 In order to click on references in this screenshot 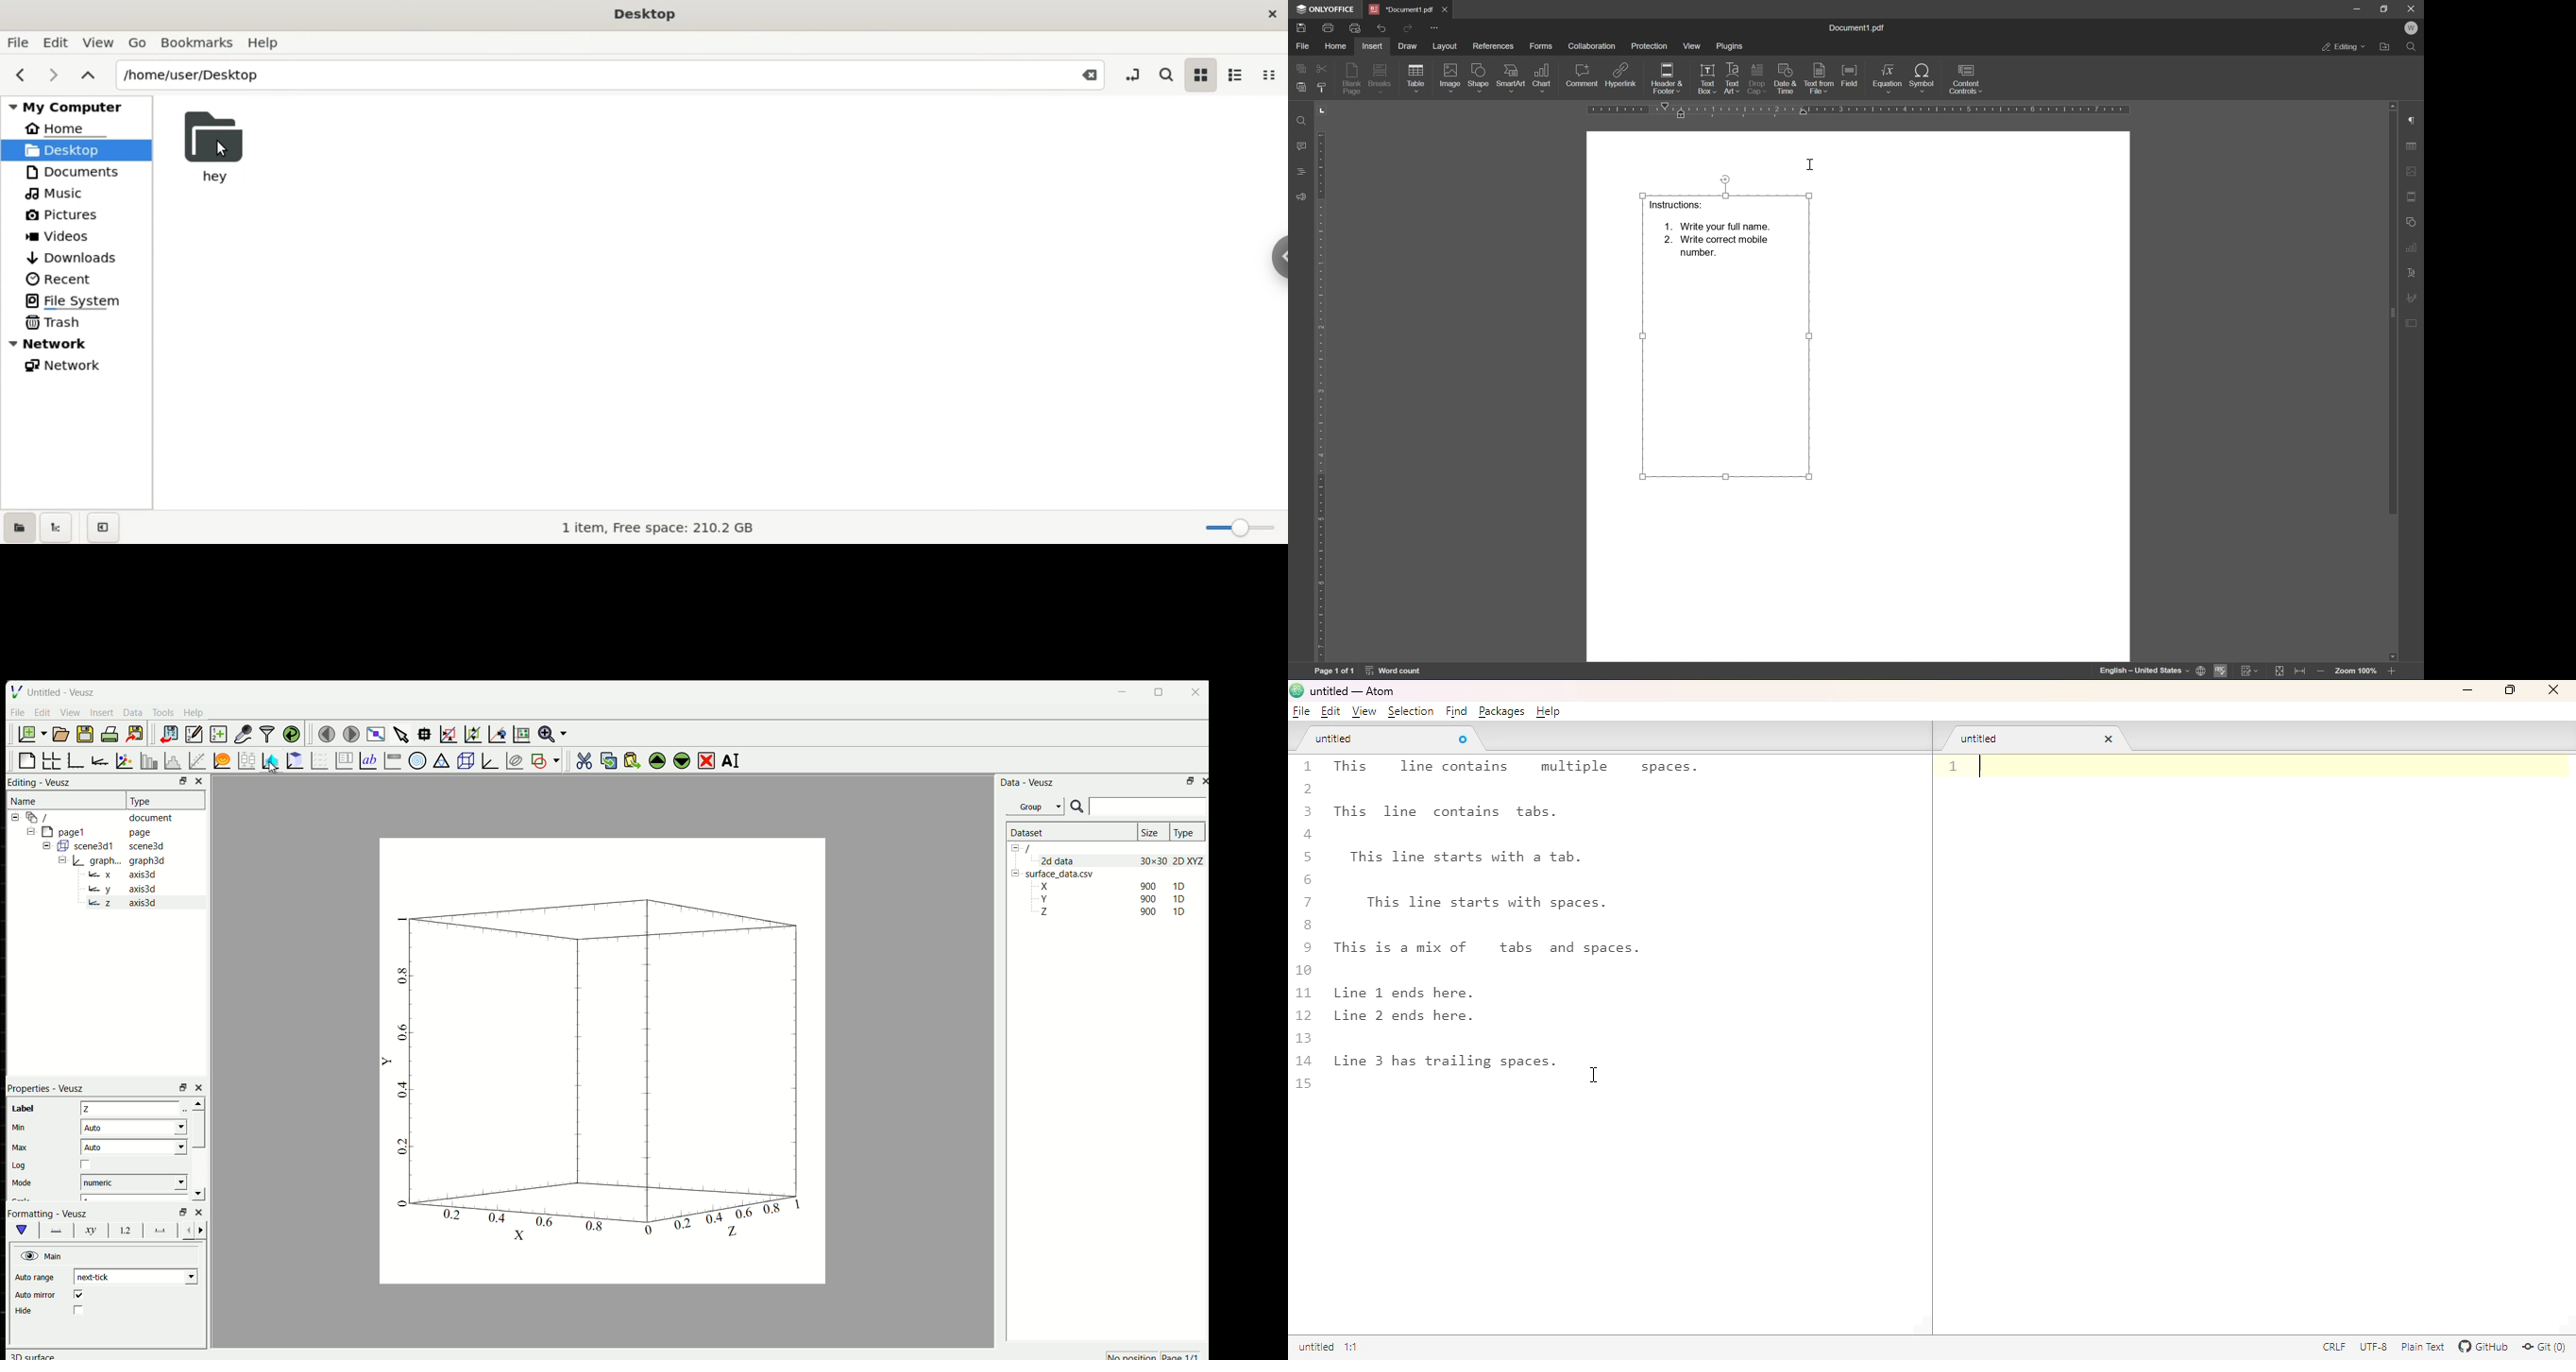, I will do `click(1493, 47)`.